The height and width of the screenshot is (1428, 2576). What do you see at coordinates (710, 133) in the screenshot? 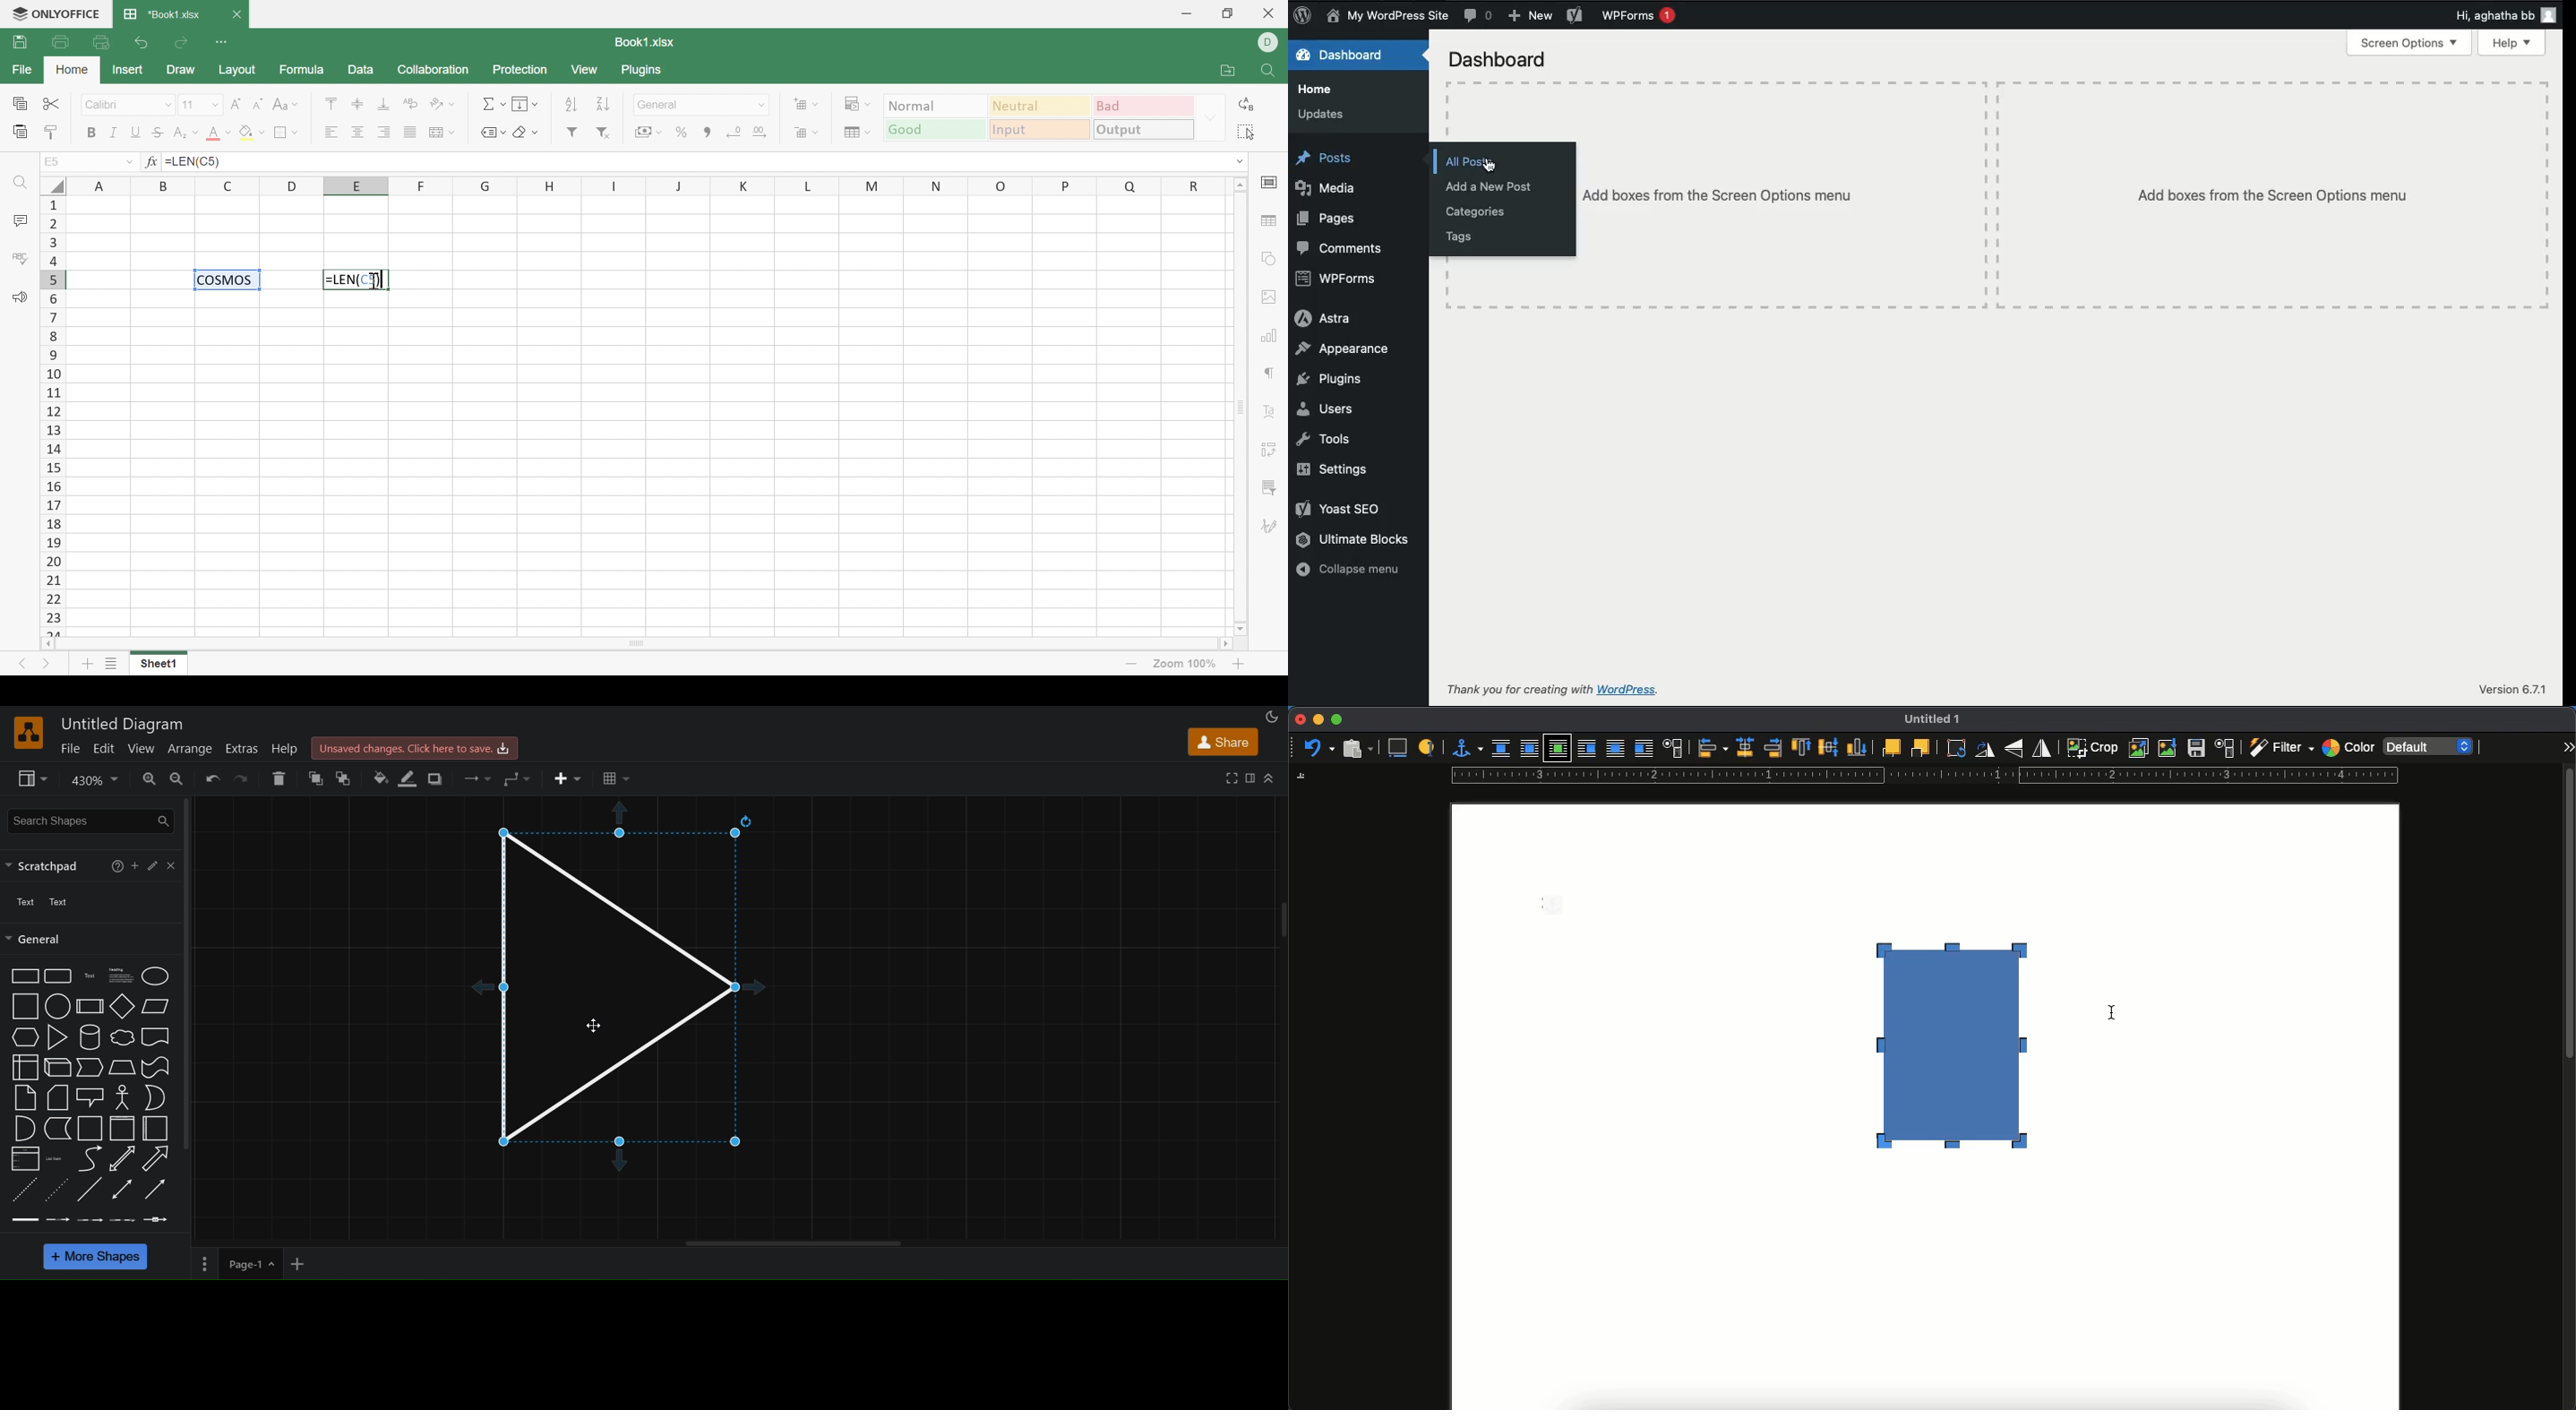
I see `Comma style` at bounding box center [710, 133].